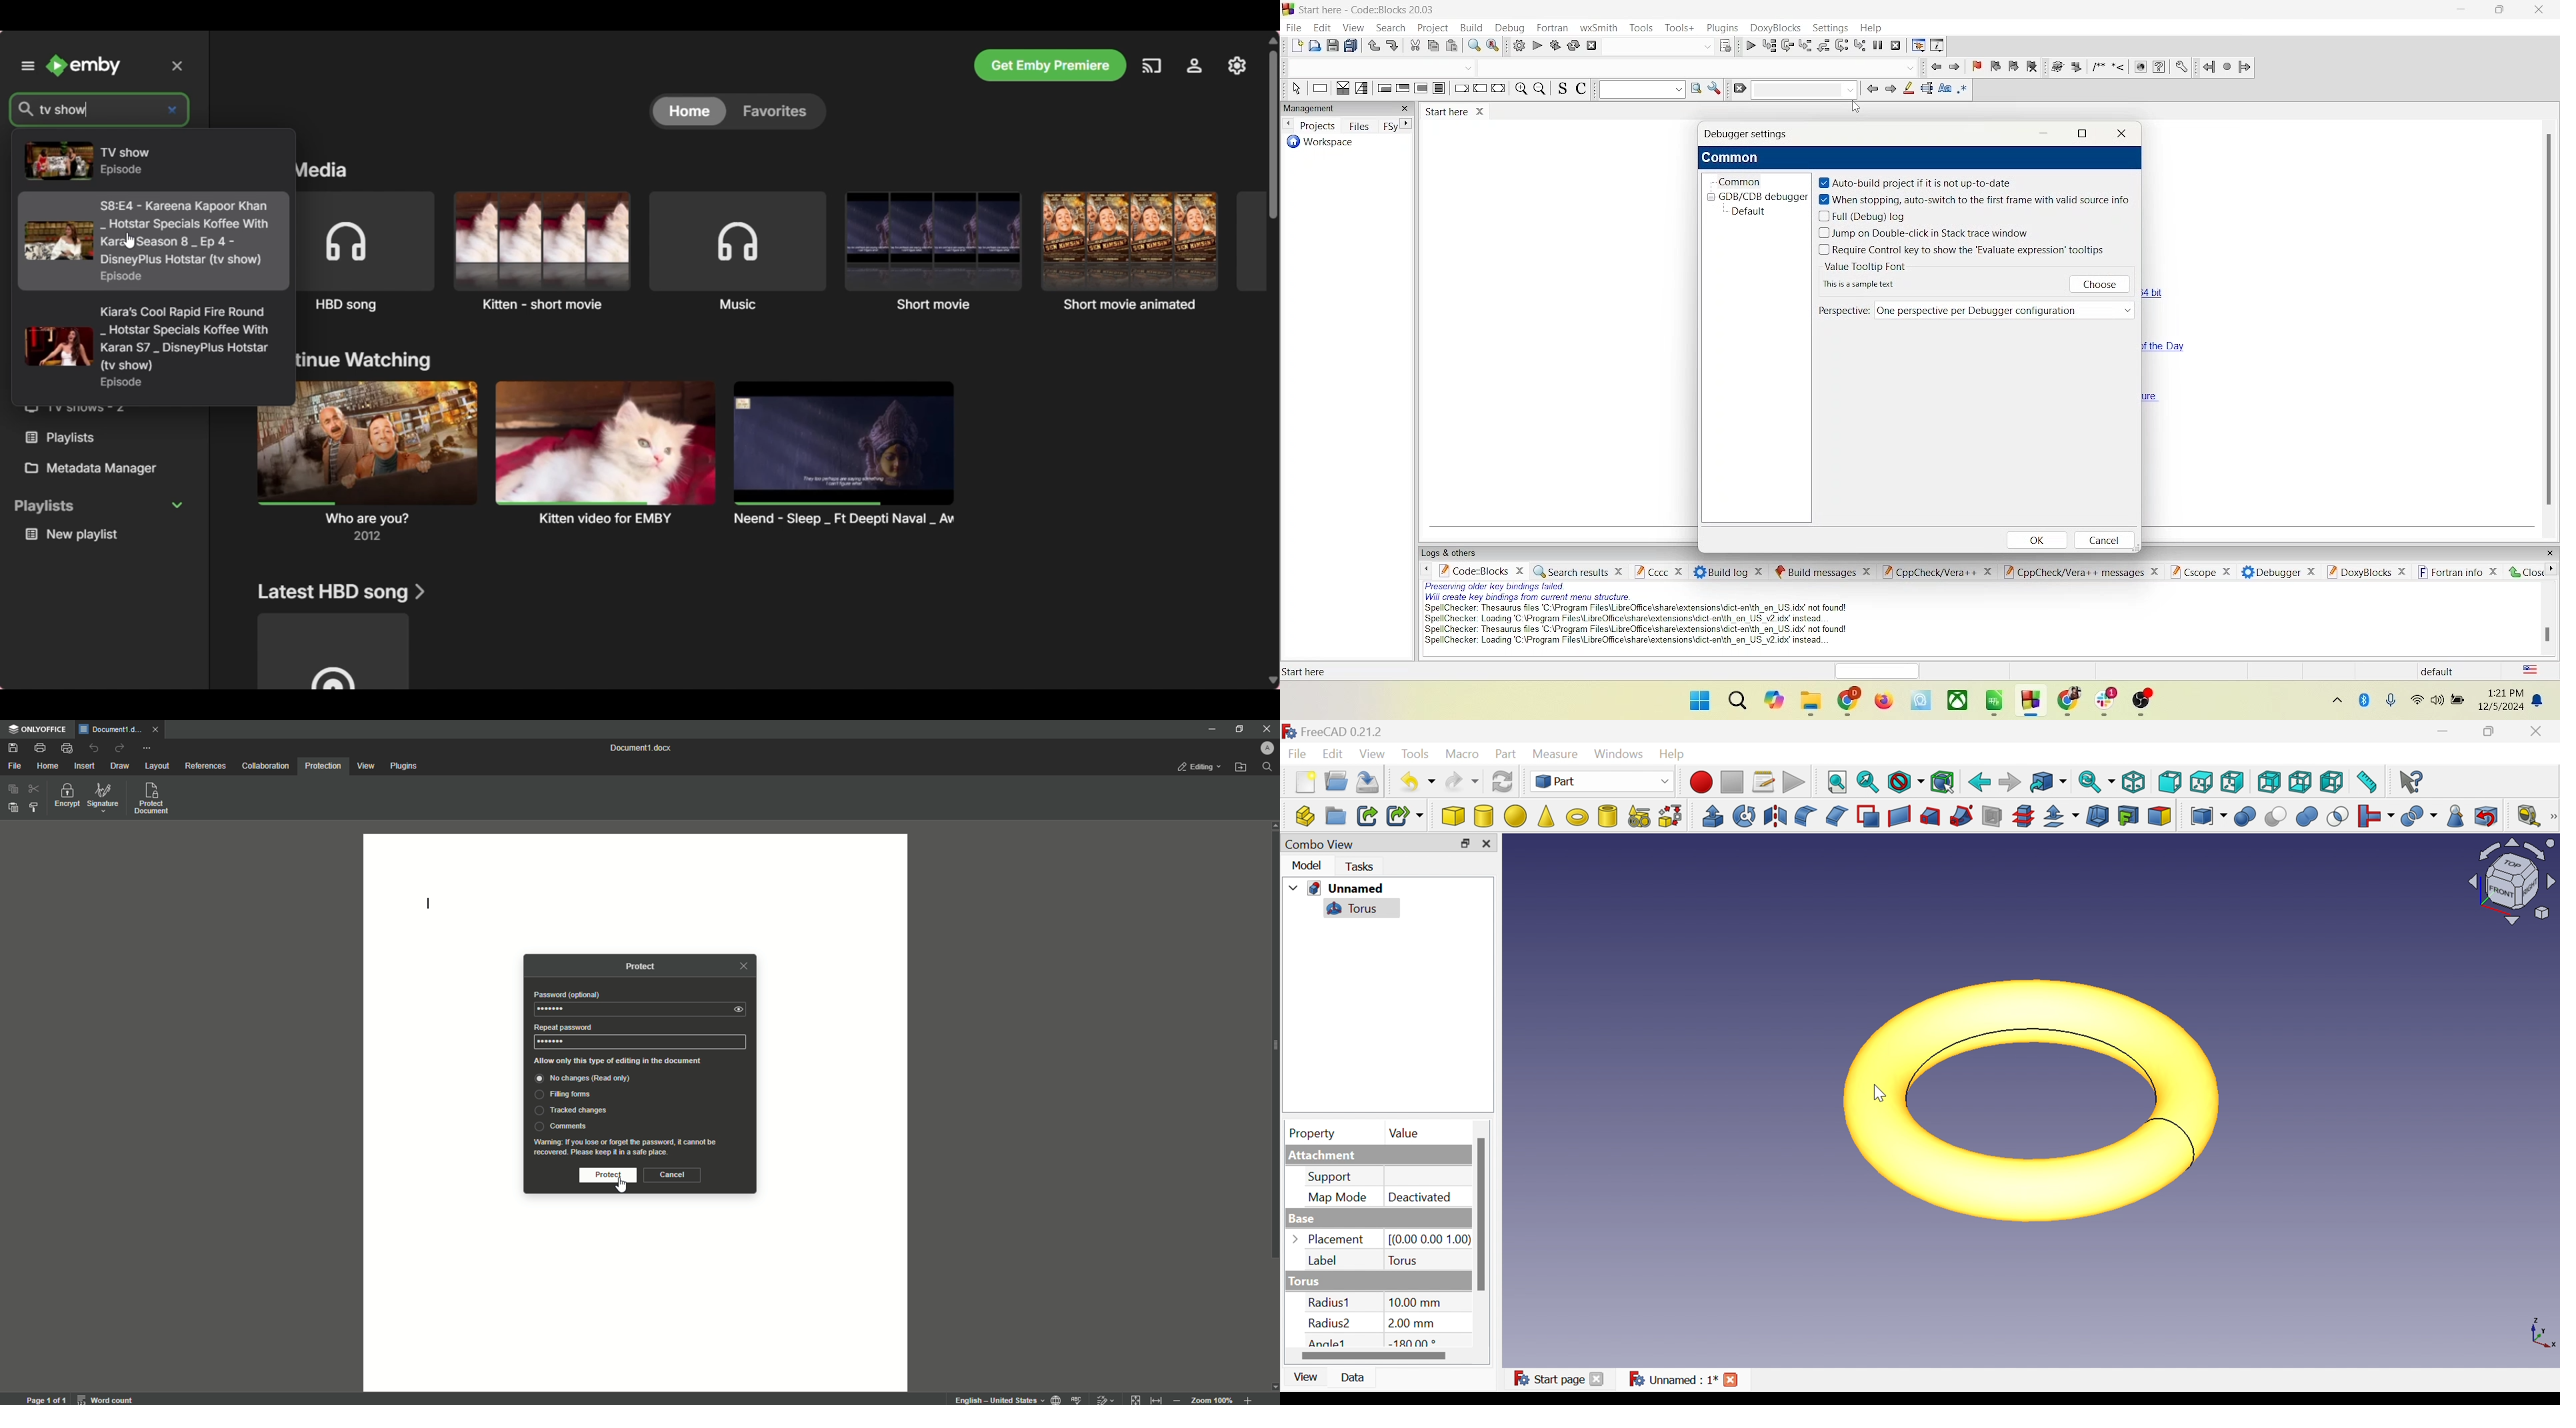 The height and width of the screenshot is (1428, 2576). I want to click on Profile, so click(1269, 746).